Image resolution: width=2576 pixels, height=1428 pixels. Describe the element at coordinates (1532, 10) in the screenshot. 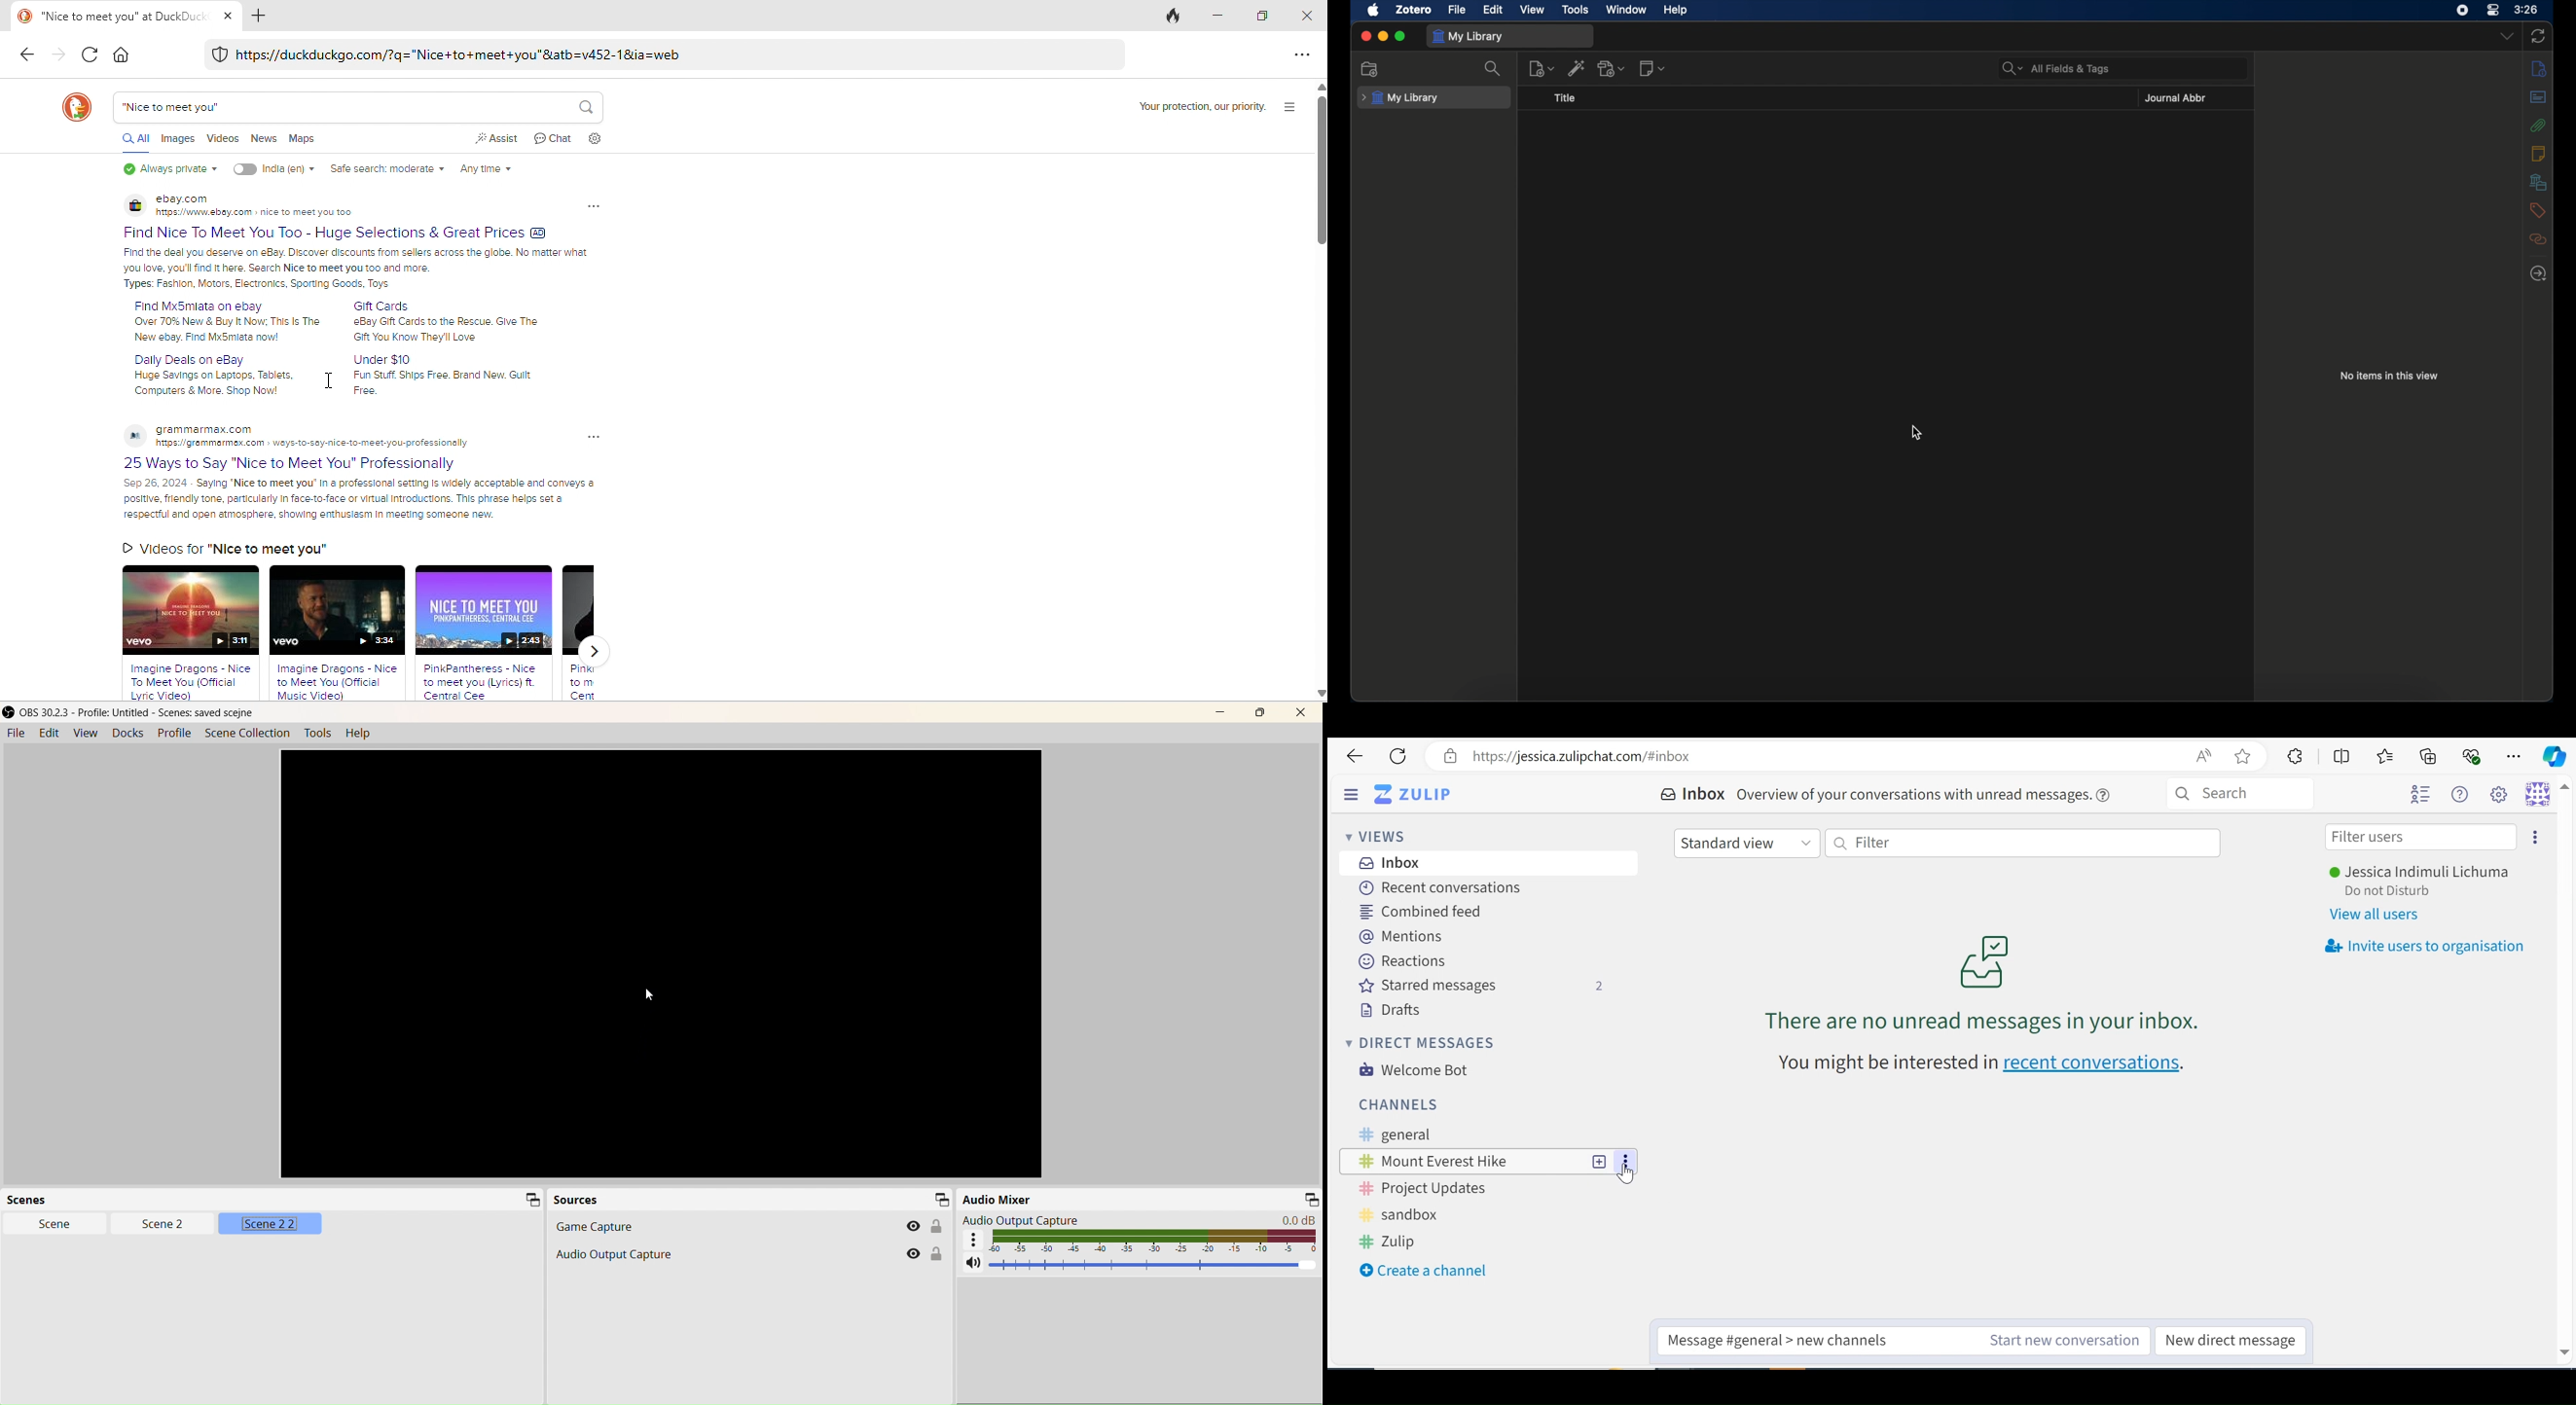

I see `view` at that location.